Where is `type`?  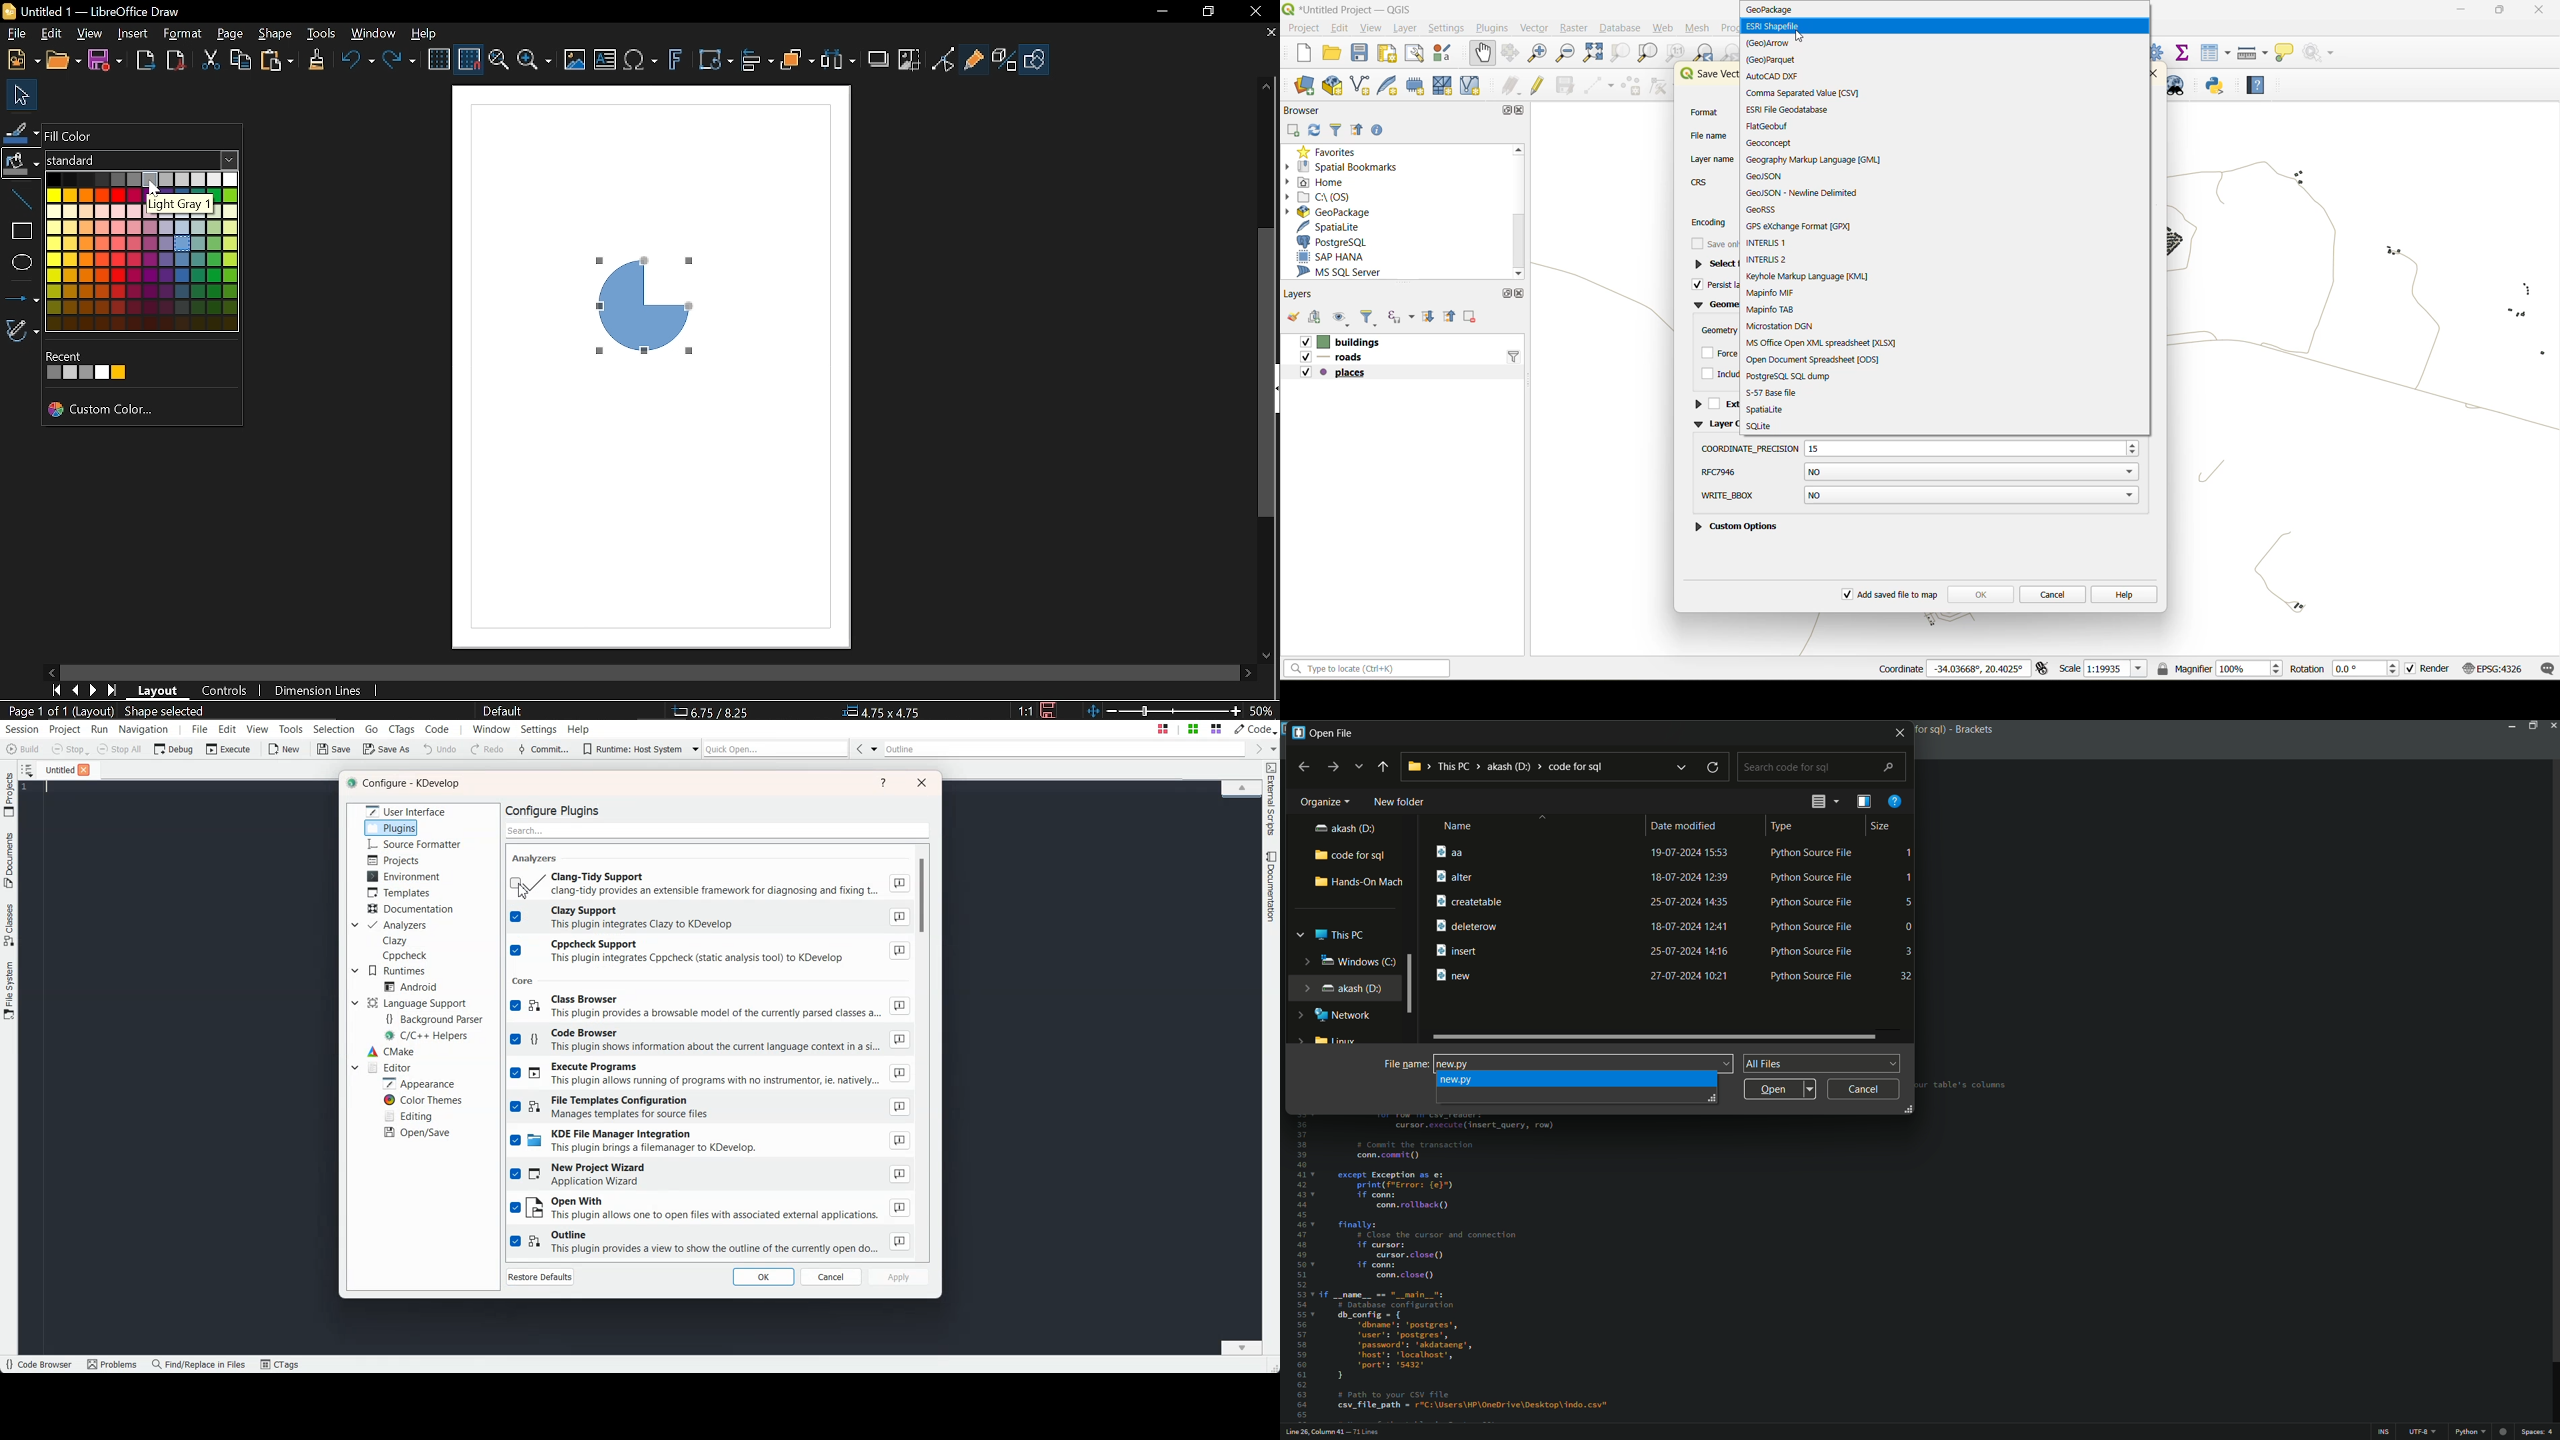
type is located at coordinates (1781, 827).